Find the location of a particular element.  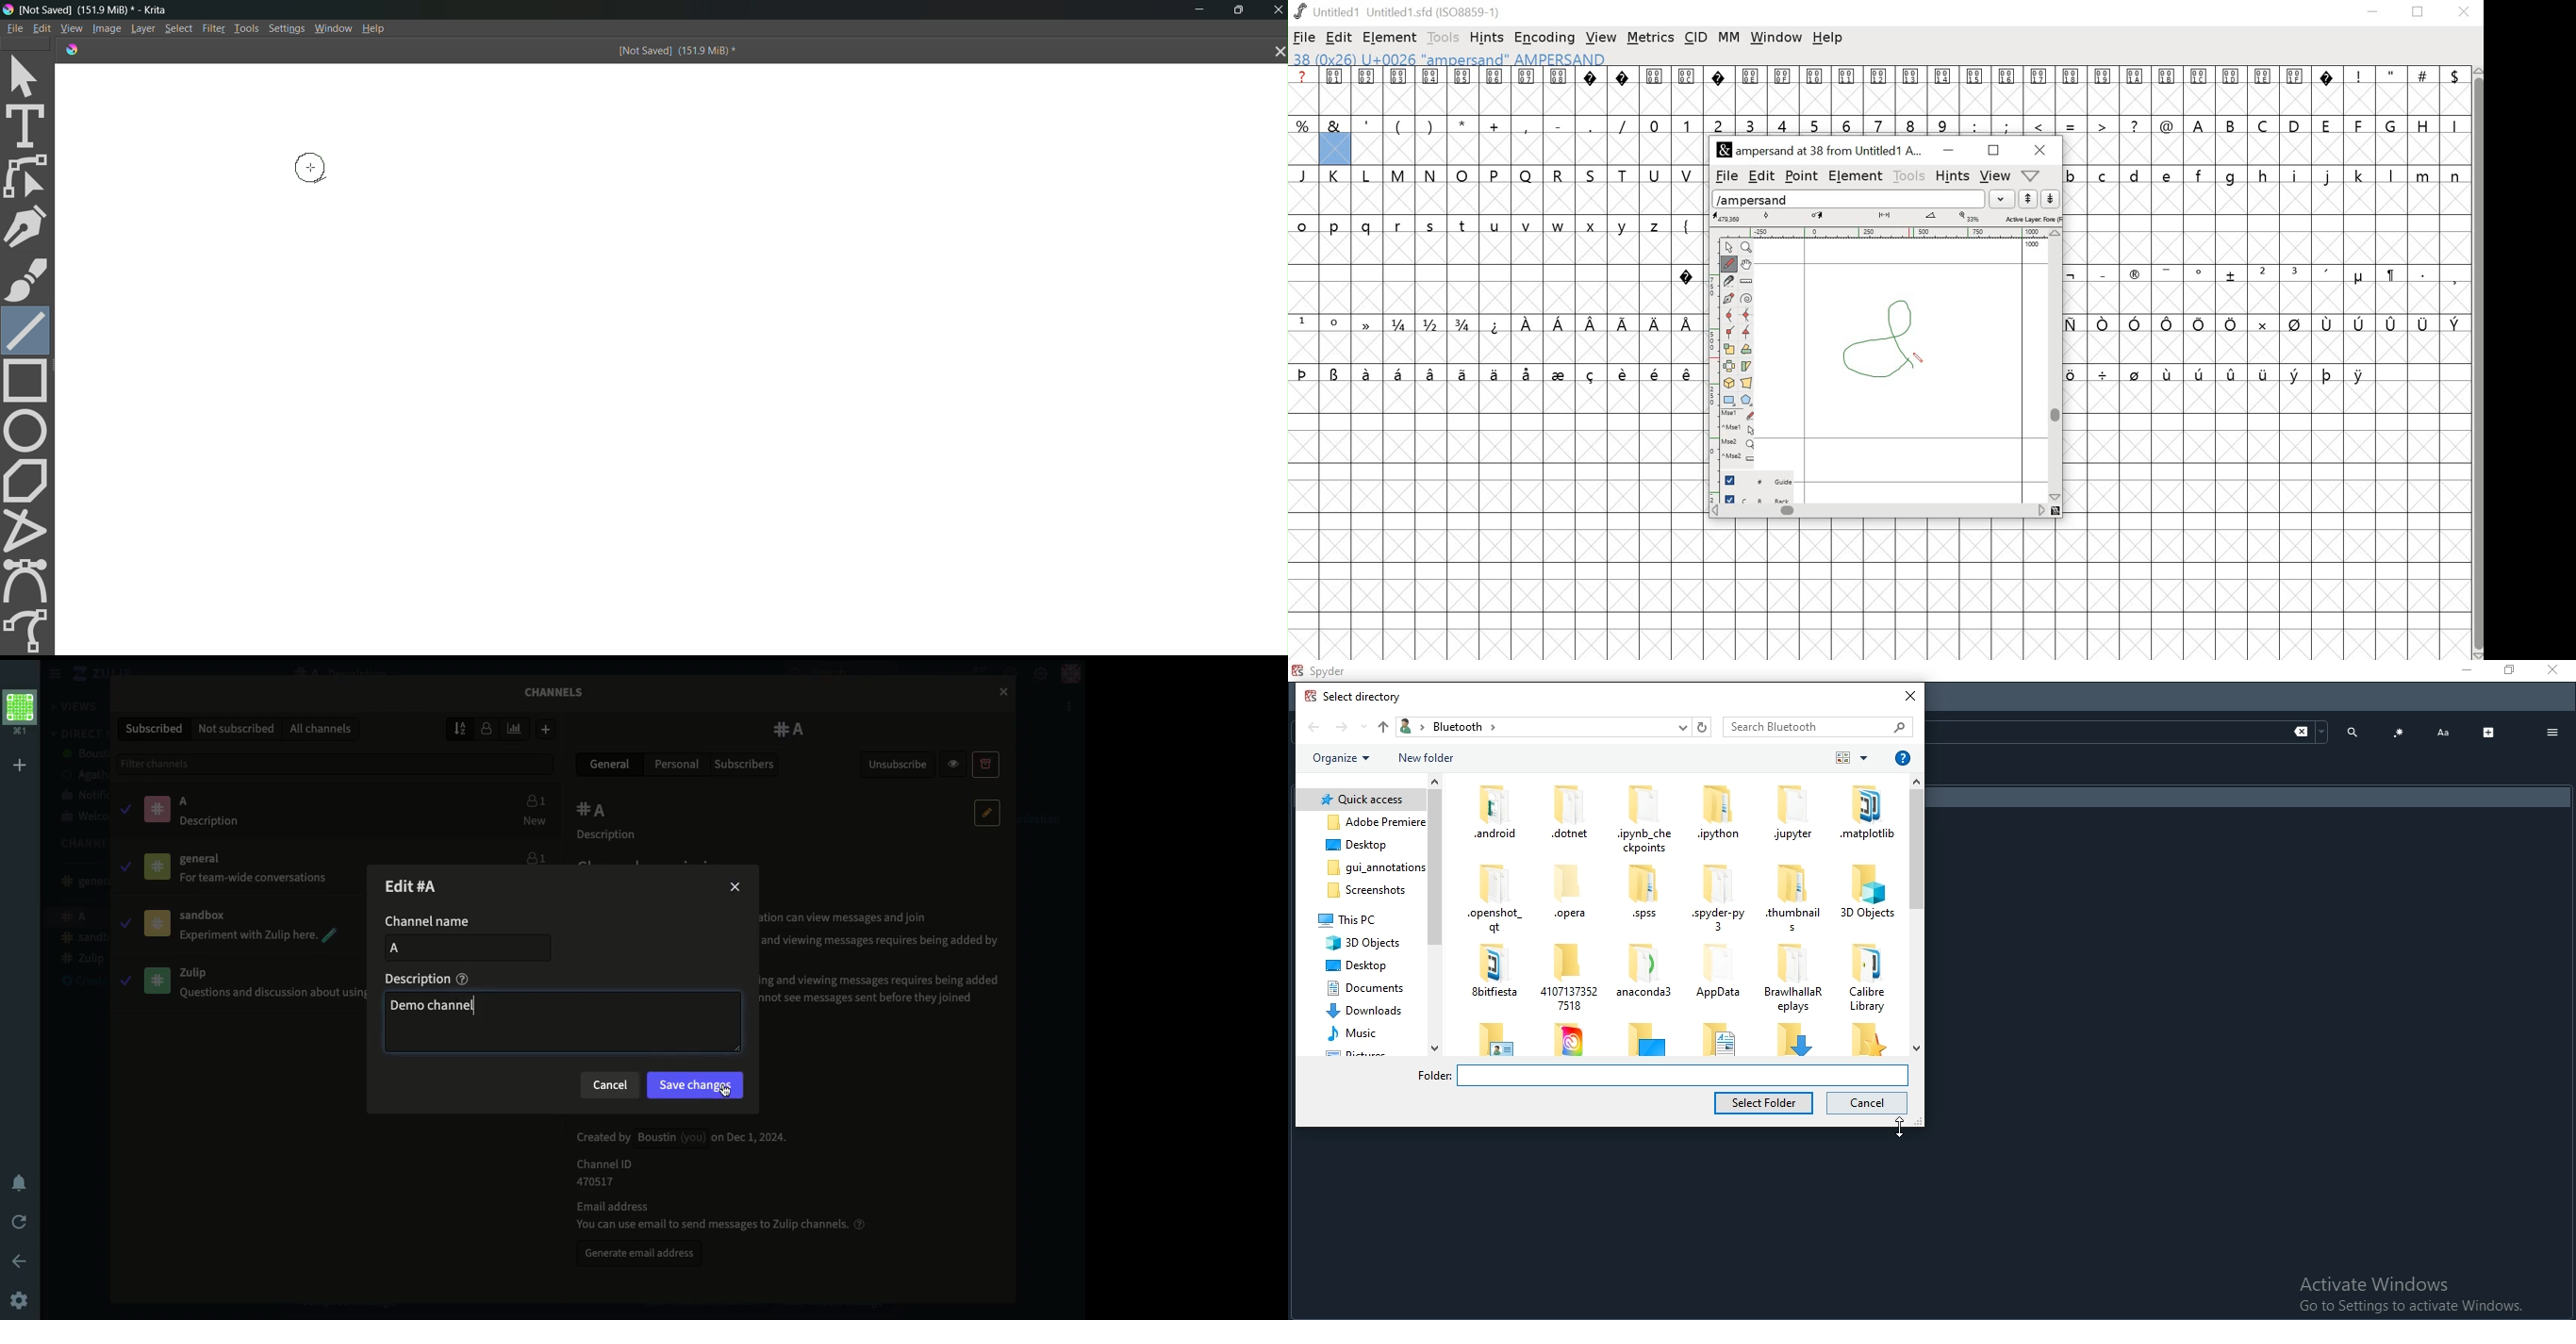

documents is located at coordinates (1362, 986).